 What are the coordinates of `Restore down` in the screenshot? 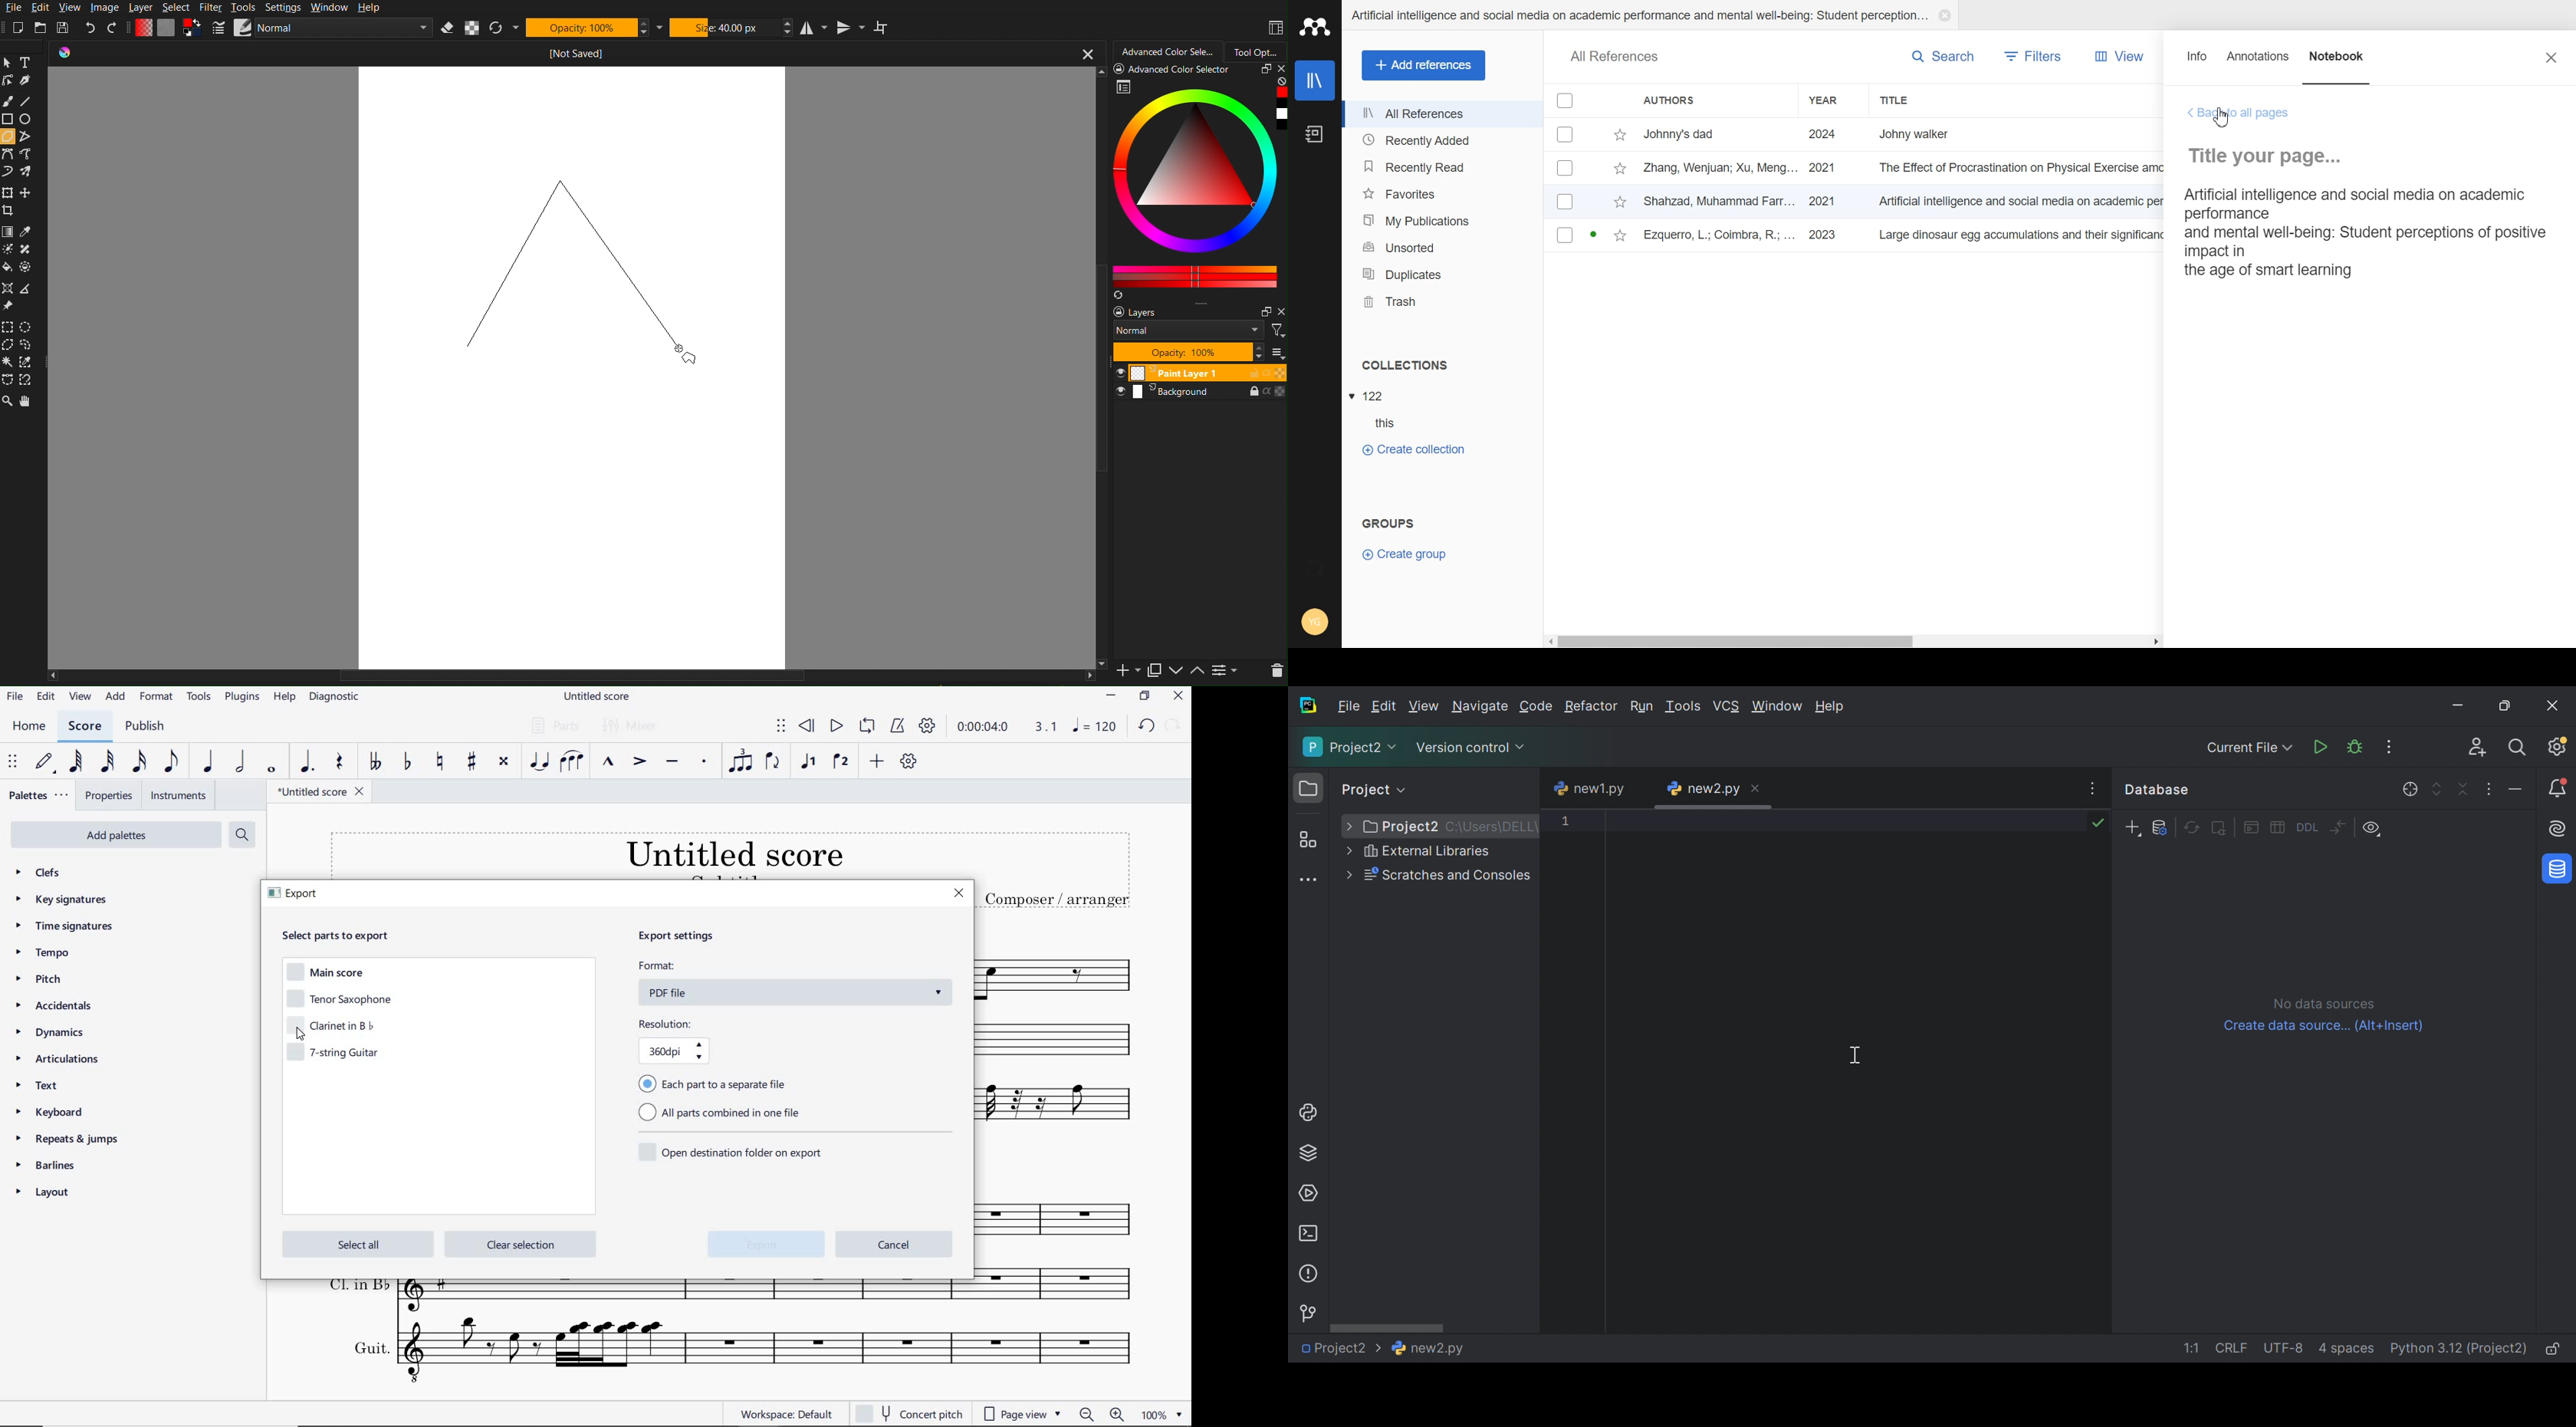 It's located at (2507, 706).